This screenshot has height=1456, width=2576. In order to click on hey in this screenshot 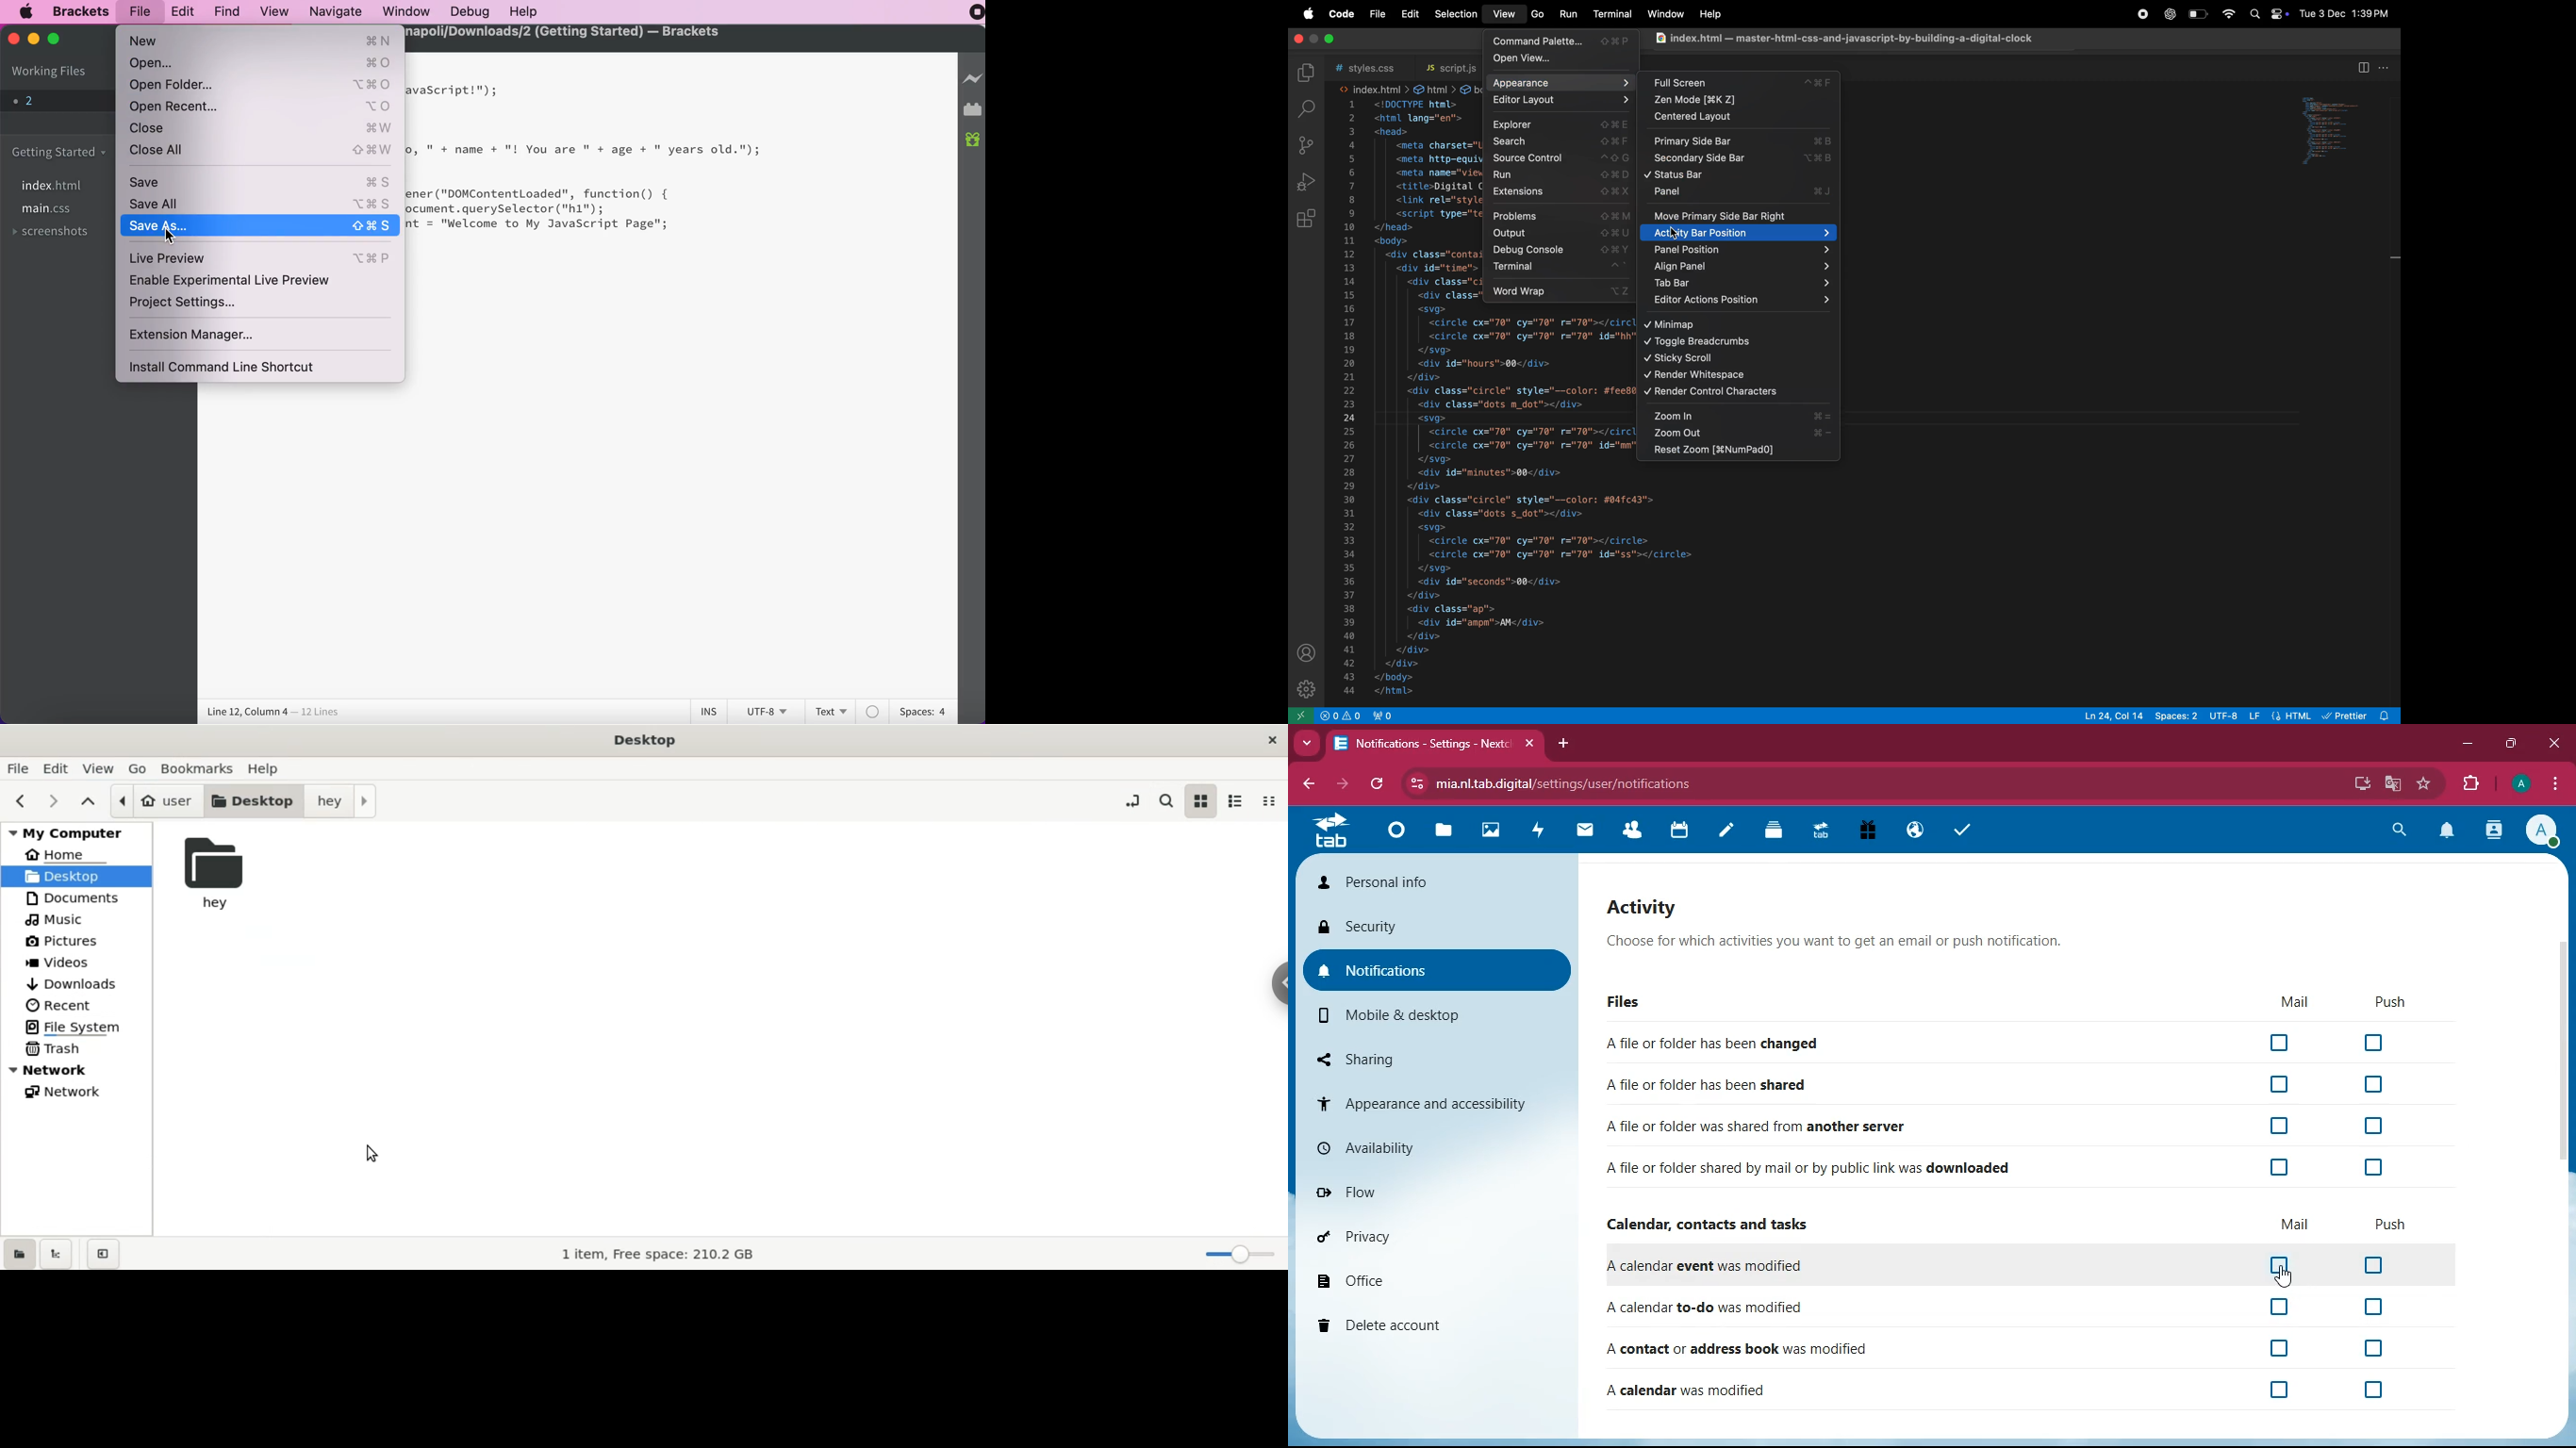, I will do `click(215, 876)`.